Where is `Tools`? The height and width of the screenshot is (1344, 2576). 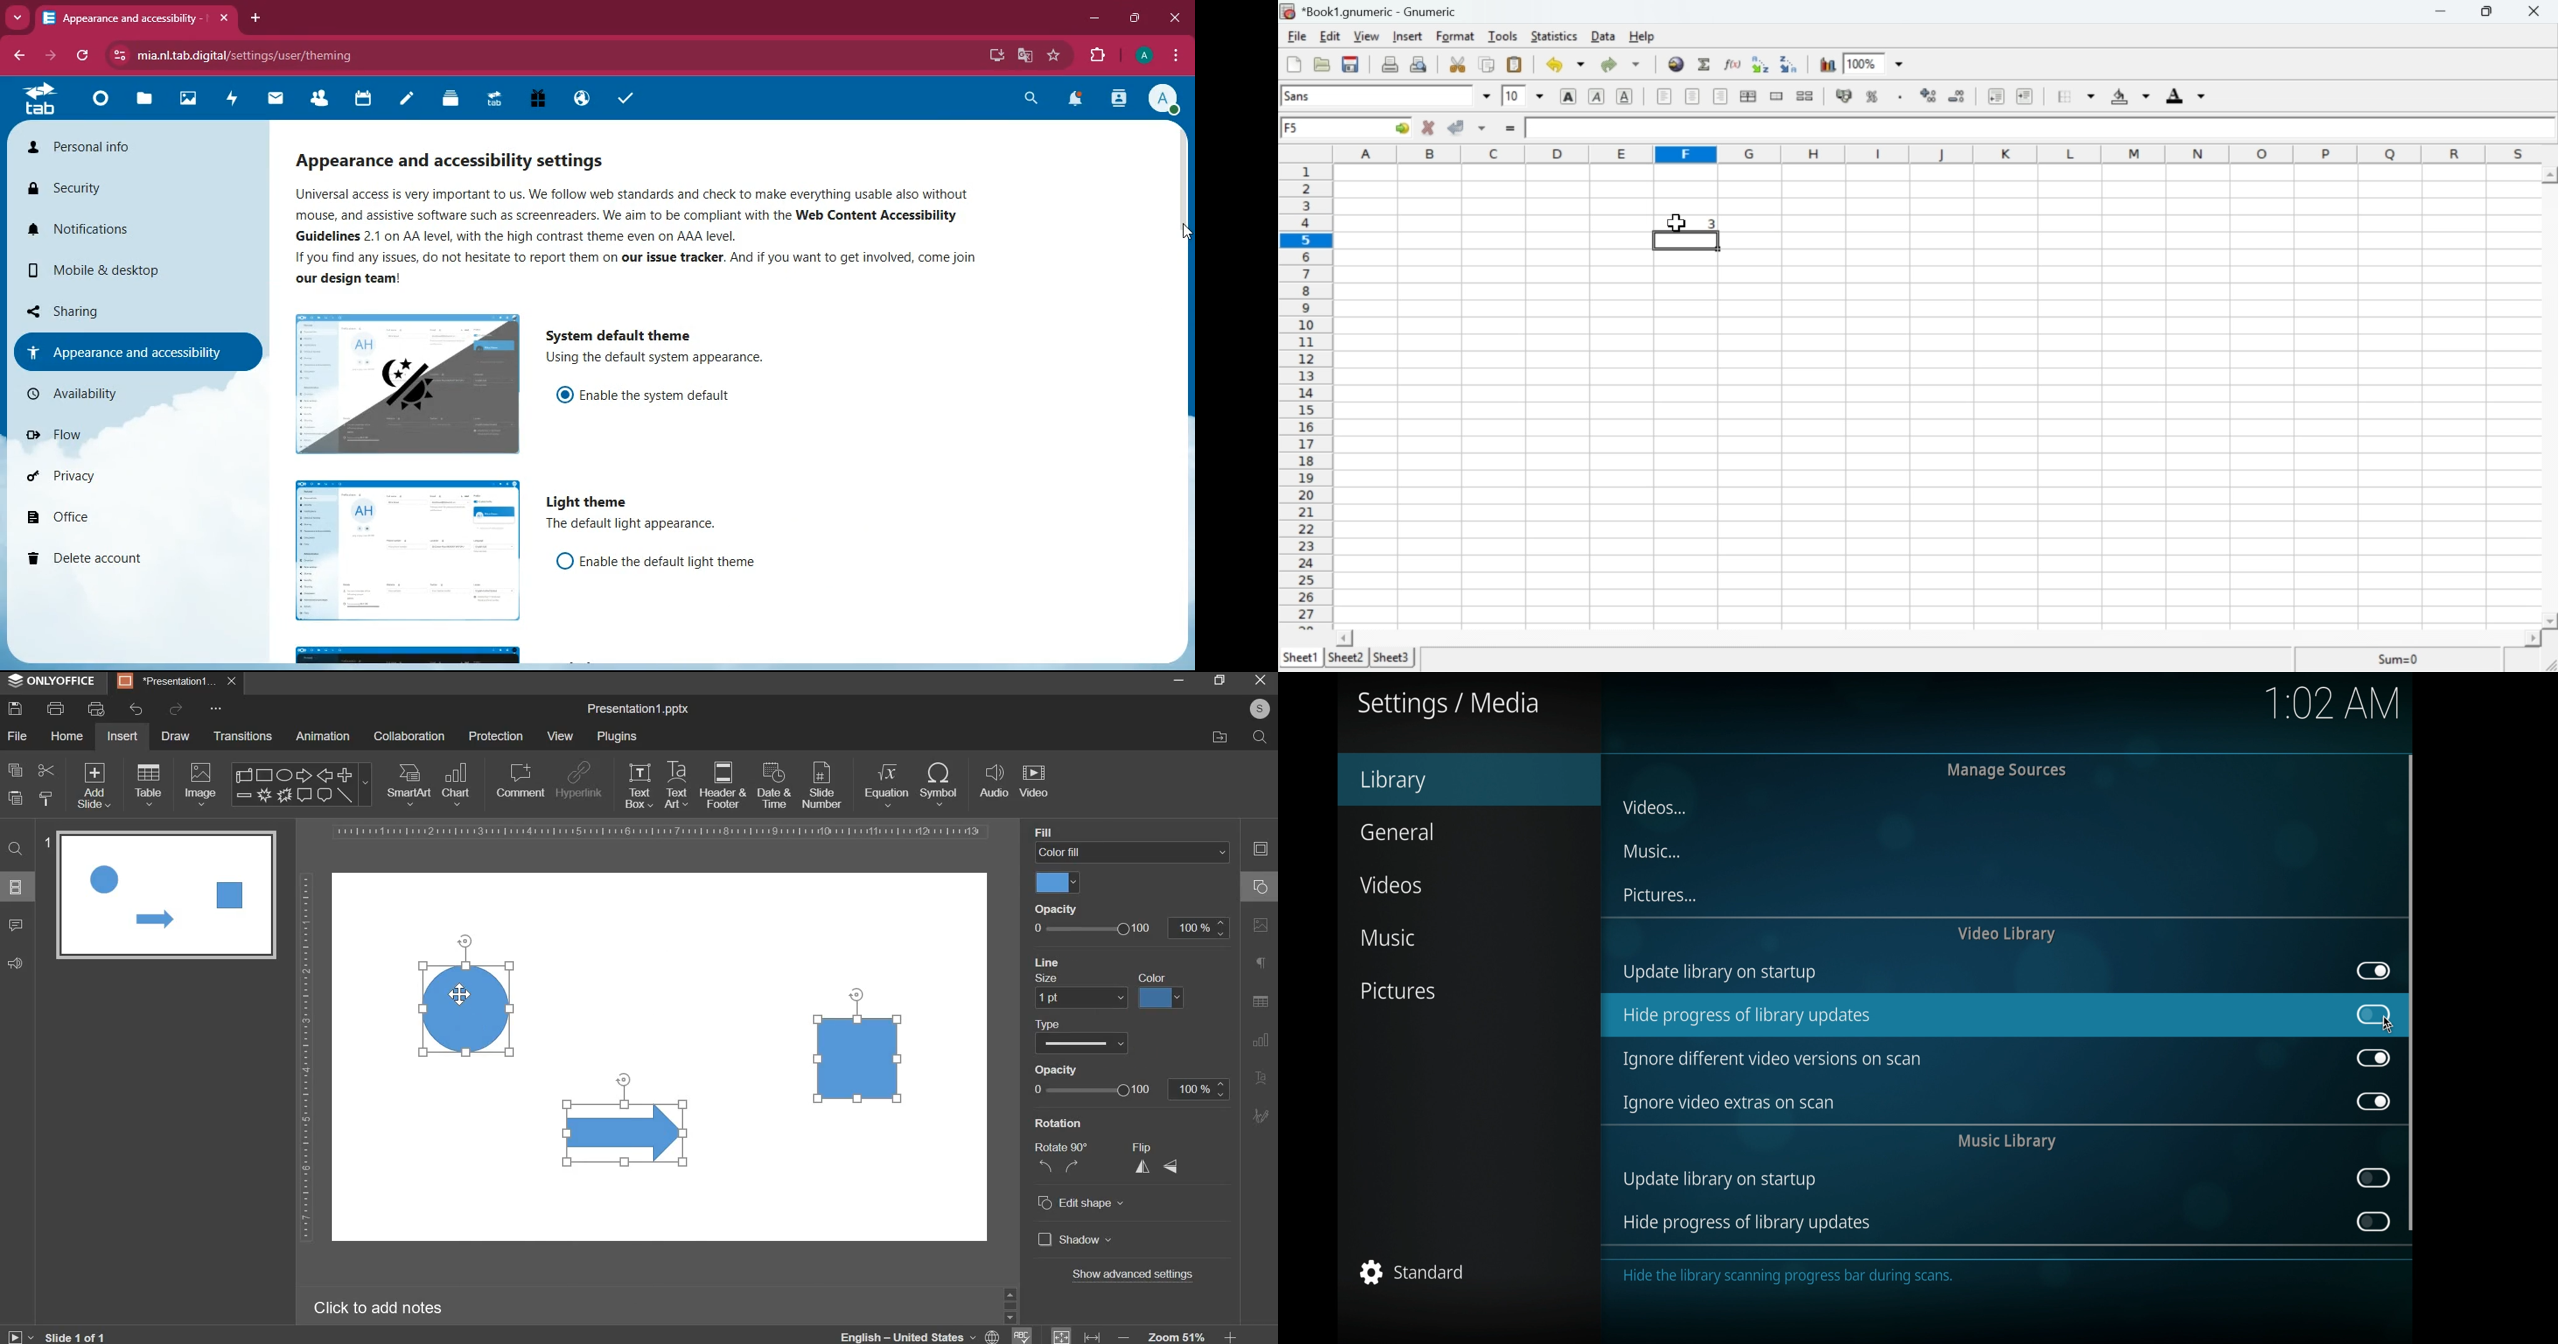 Tools is located at coordinates (1504, 36).